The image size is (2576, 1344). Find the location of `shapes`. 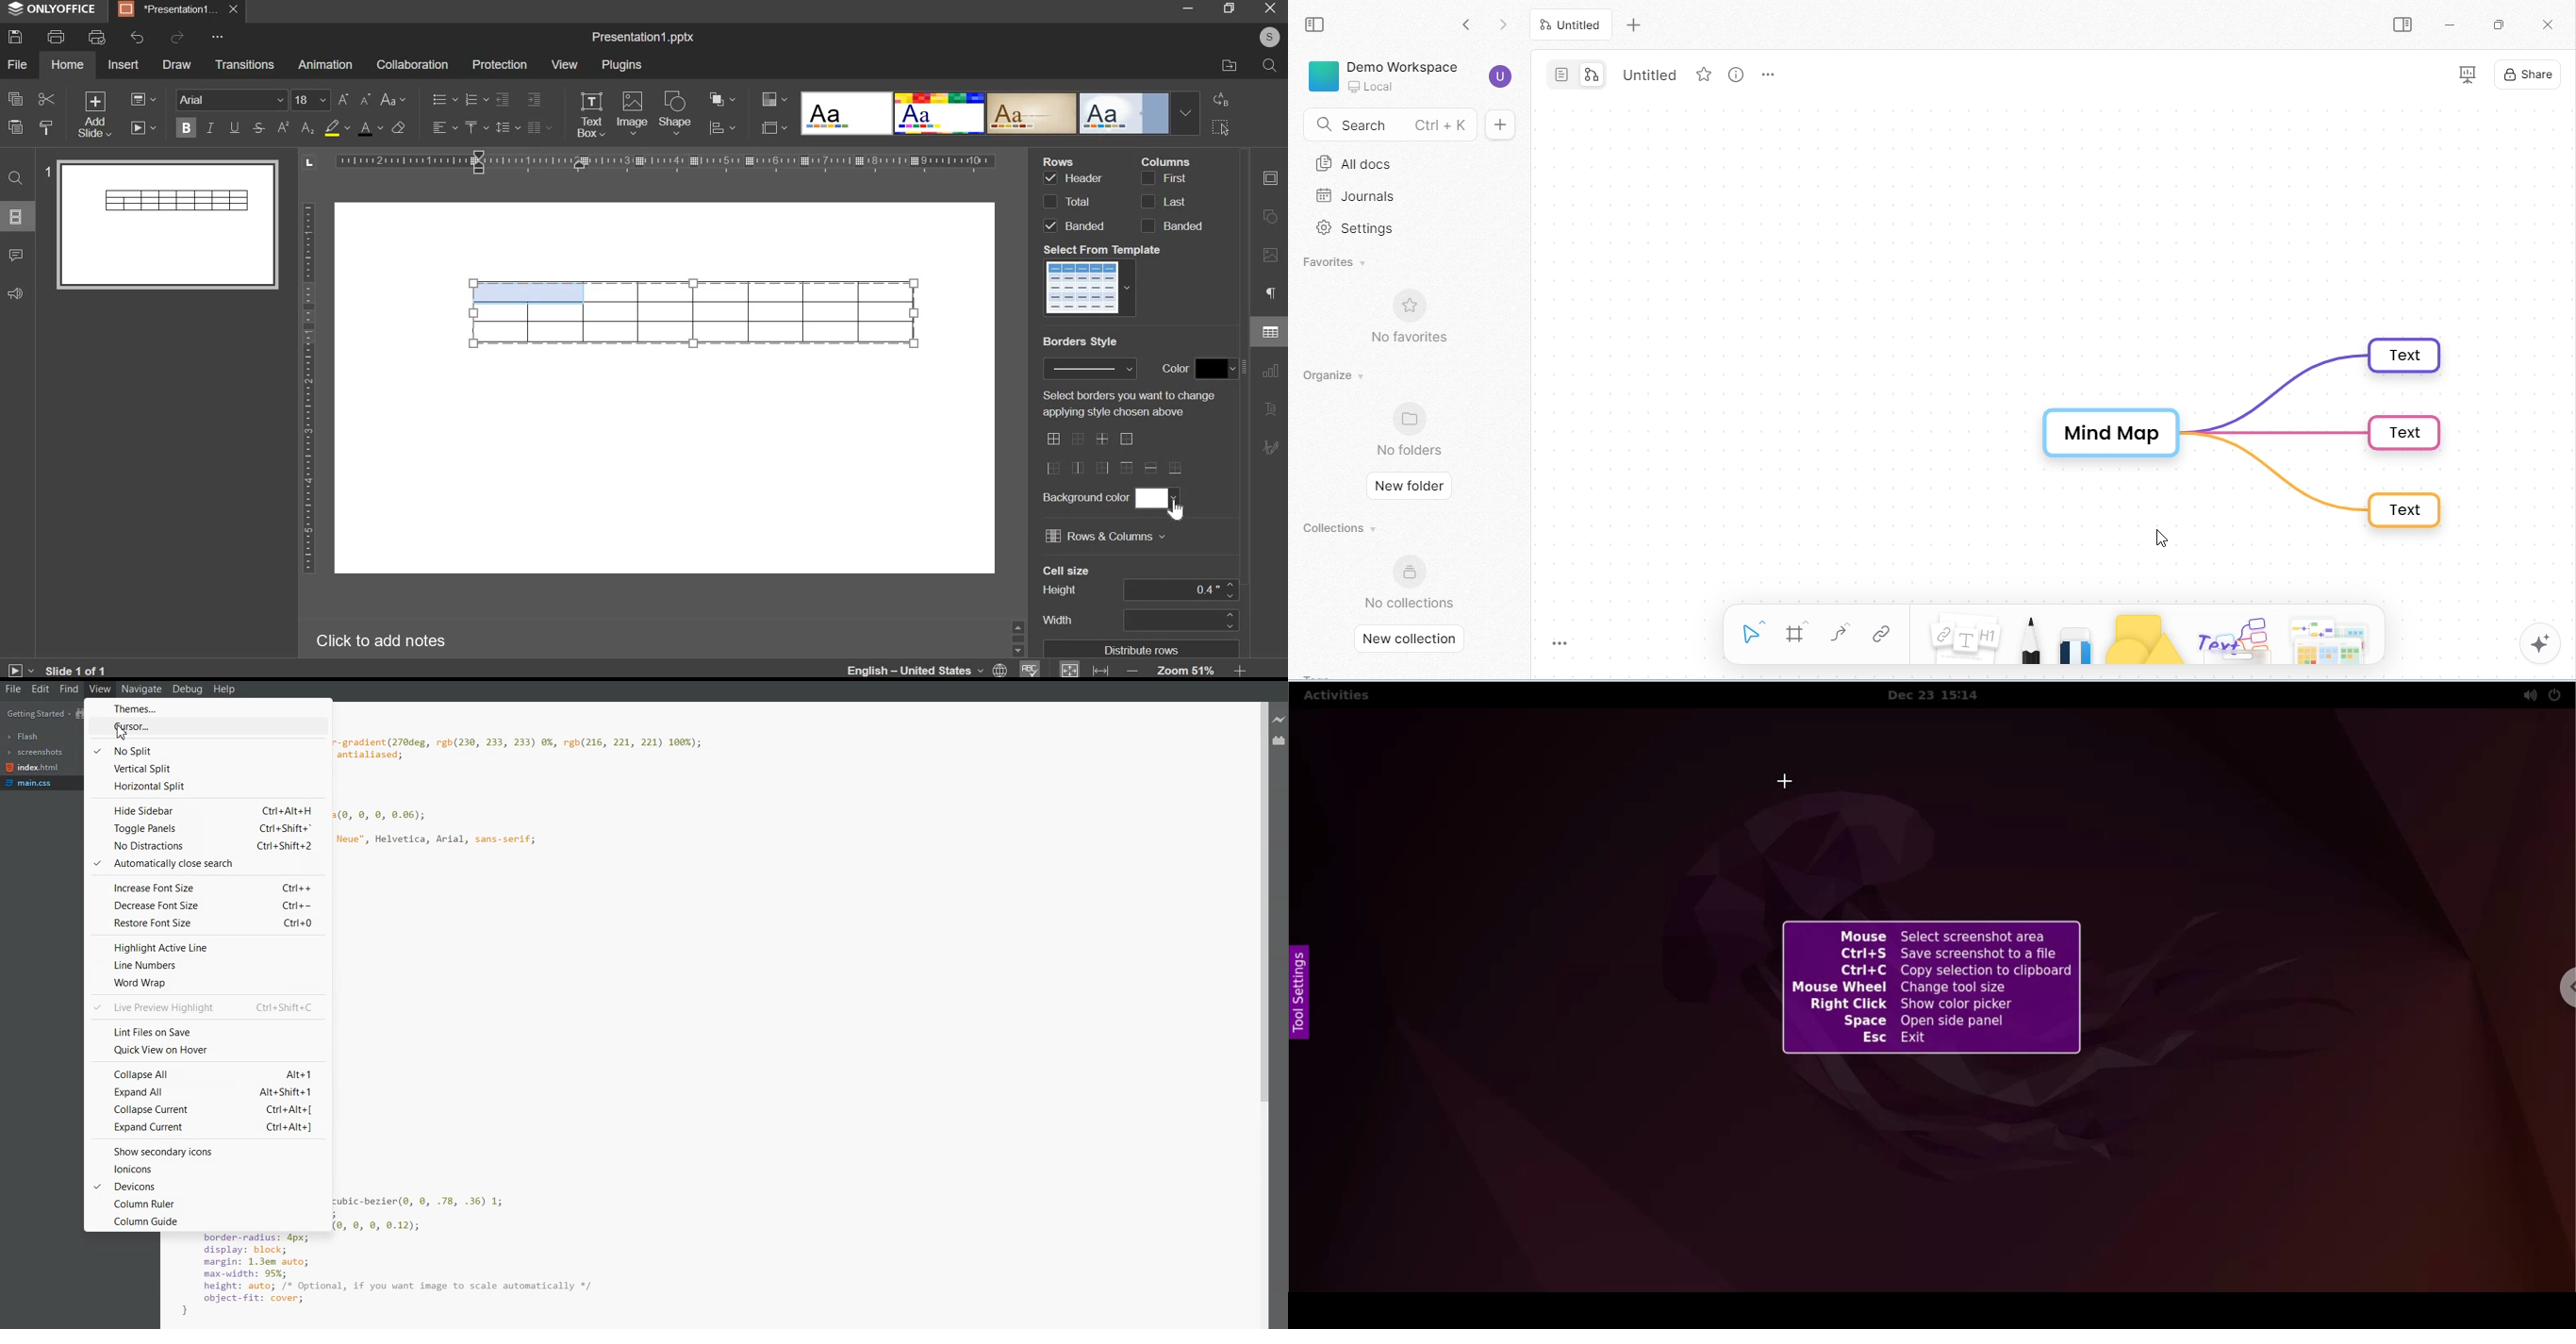

shapes is located at coordinates (2143, 640).